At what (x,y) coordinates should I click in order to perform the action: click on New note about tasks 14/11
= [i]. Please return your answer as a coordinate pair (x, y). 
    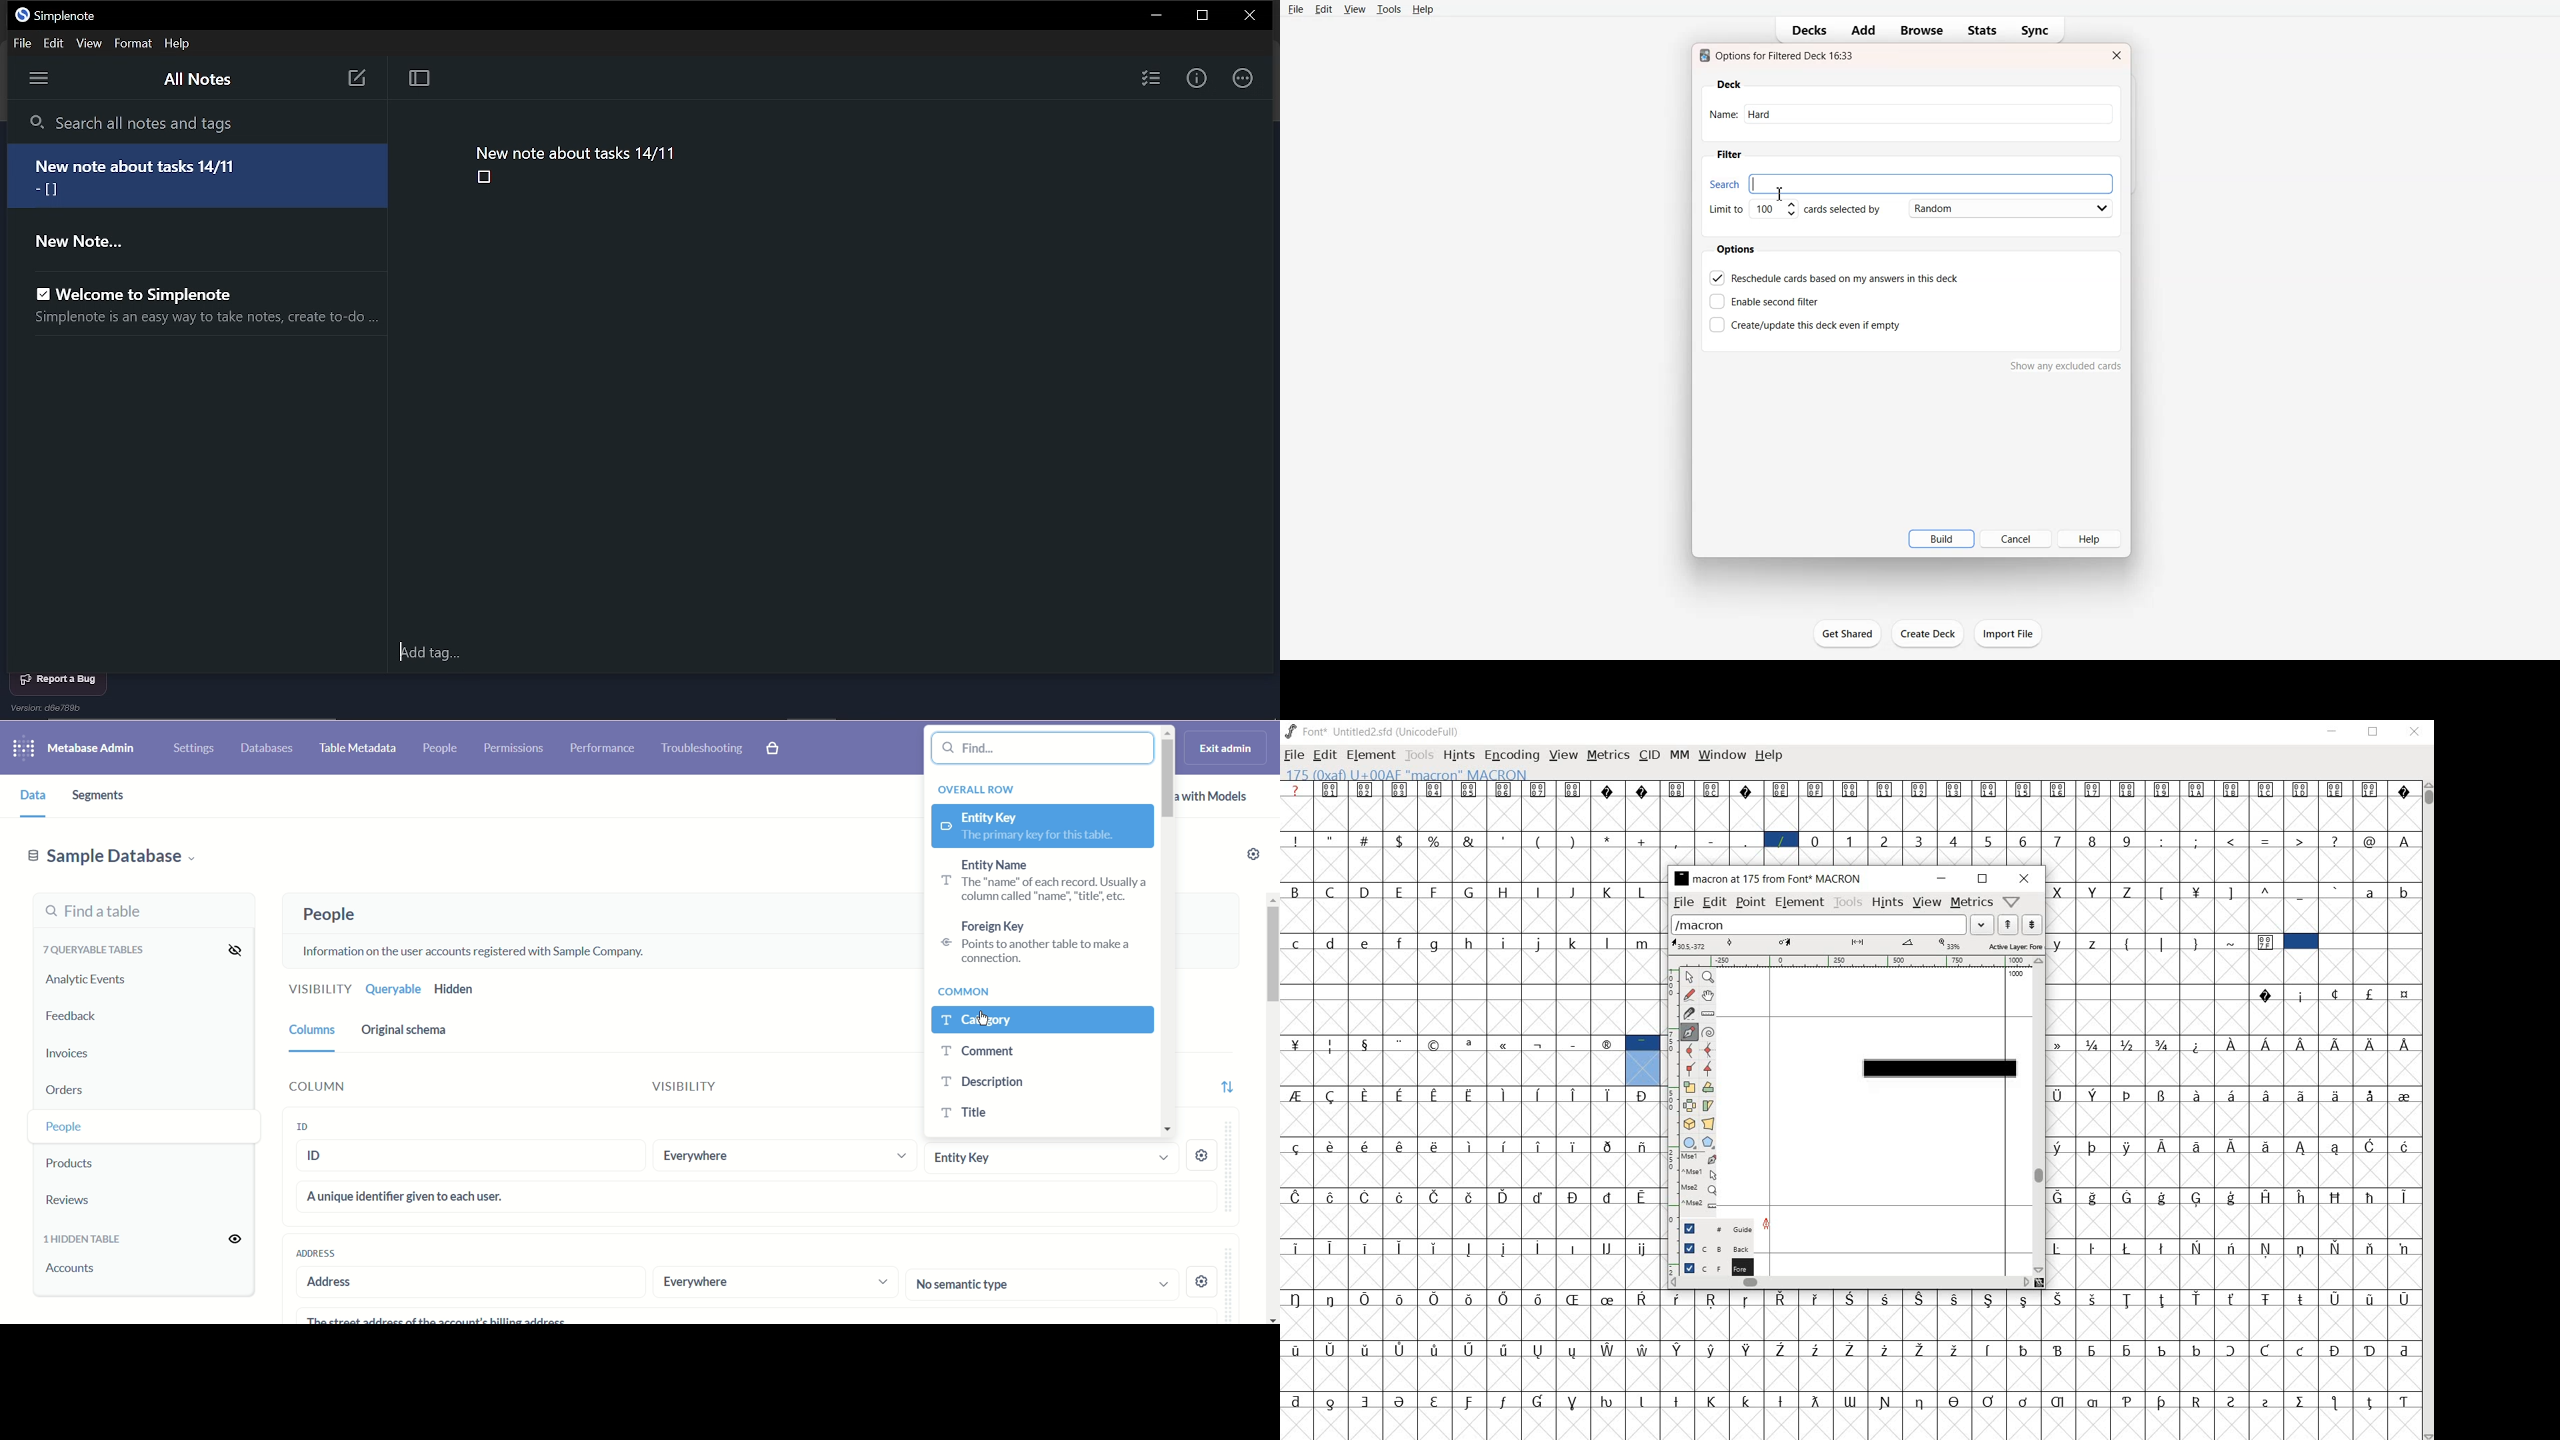
    Looking at the image, I should click on (203, 176).